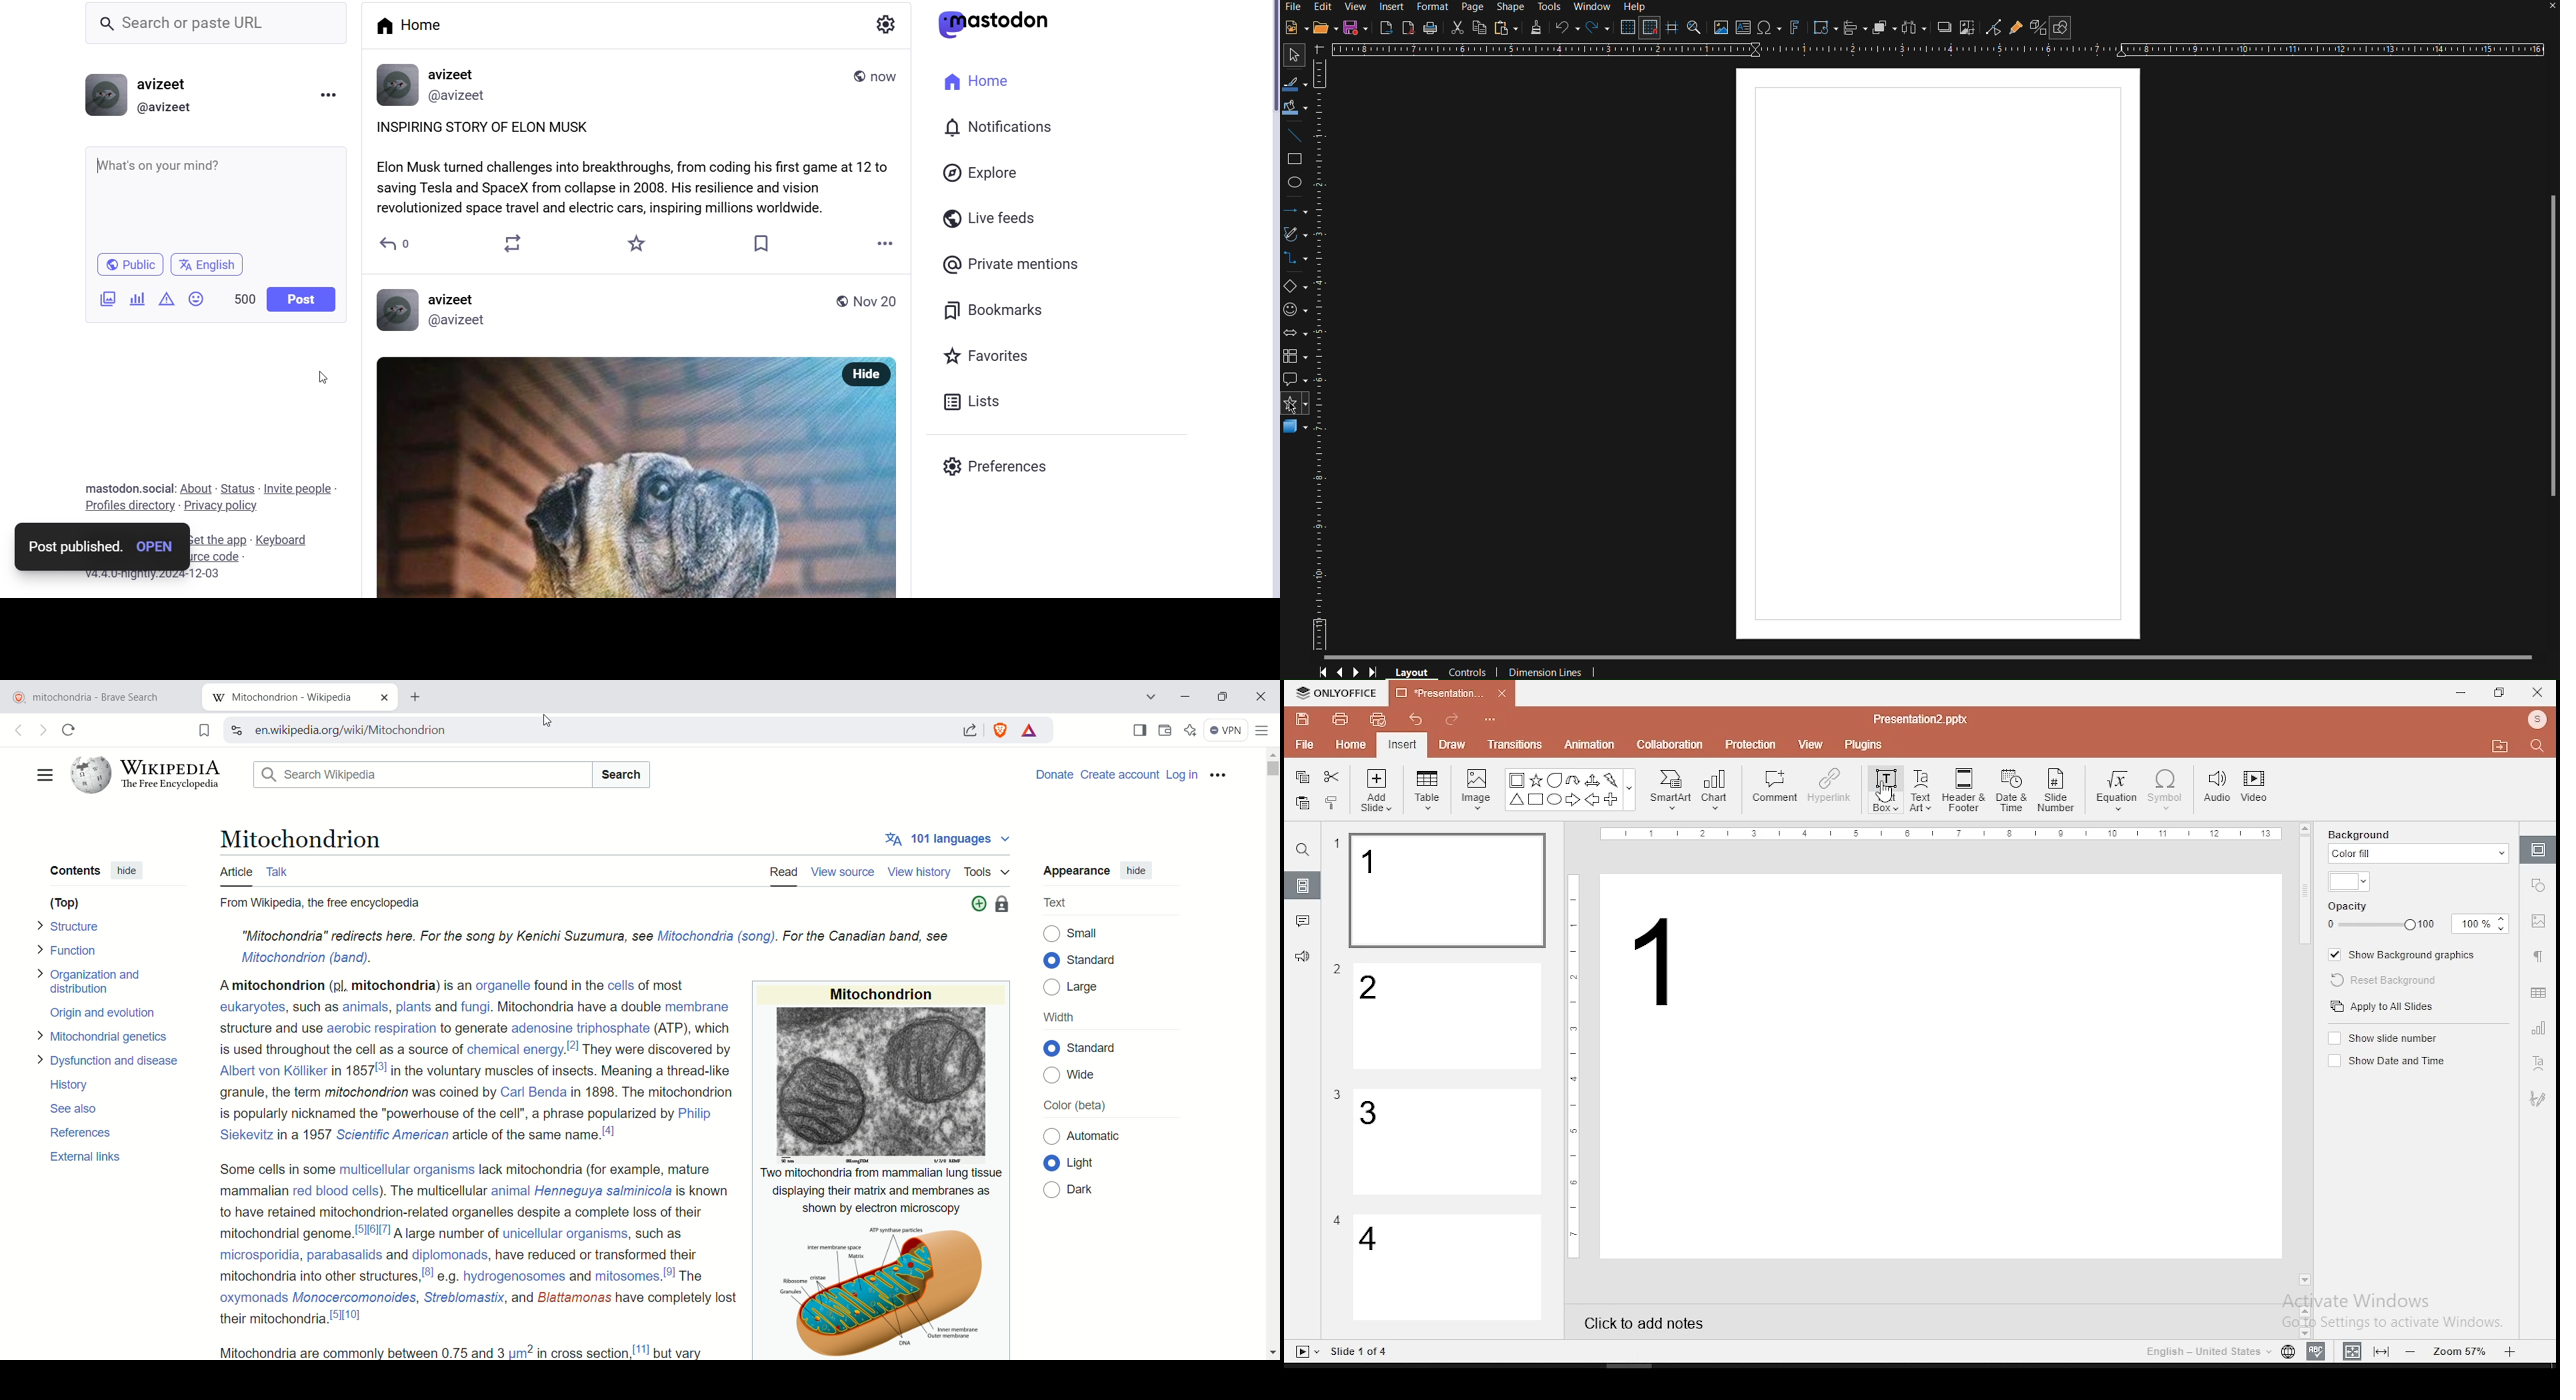  I want to click on menu, so click(326, 94).